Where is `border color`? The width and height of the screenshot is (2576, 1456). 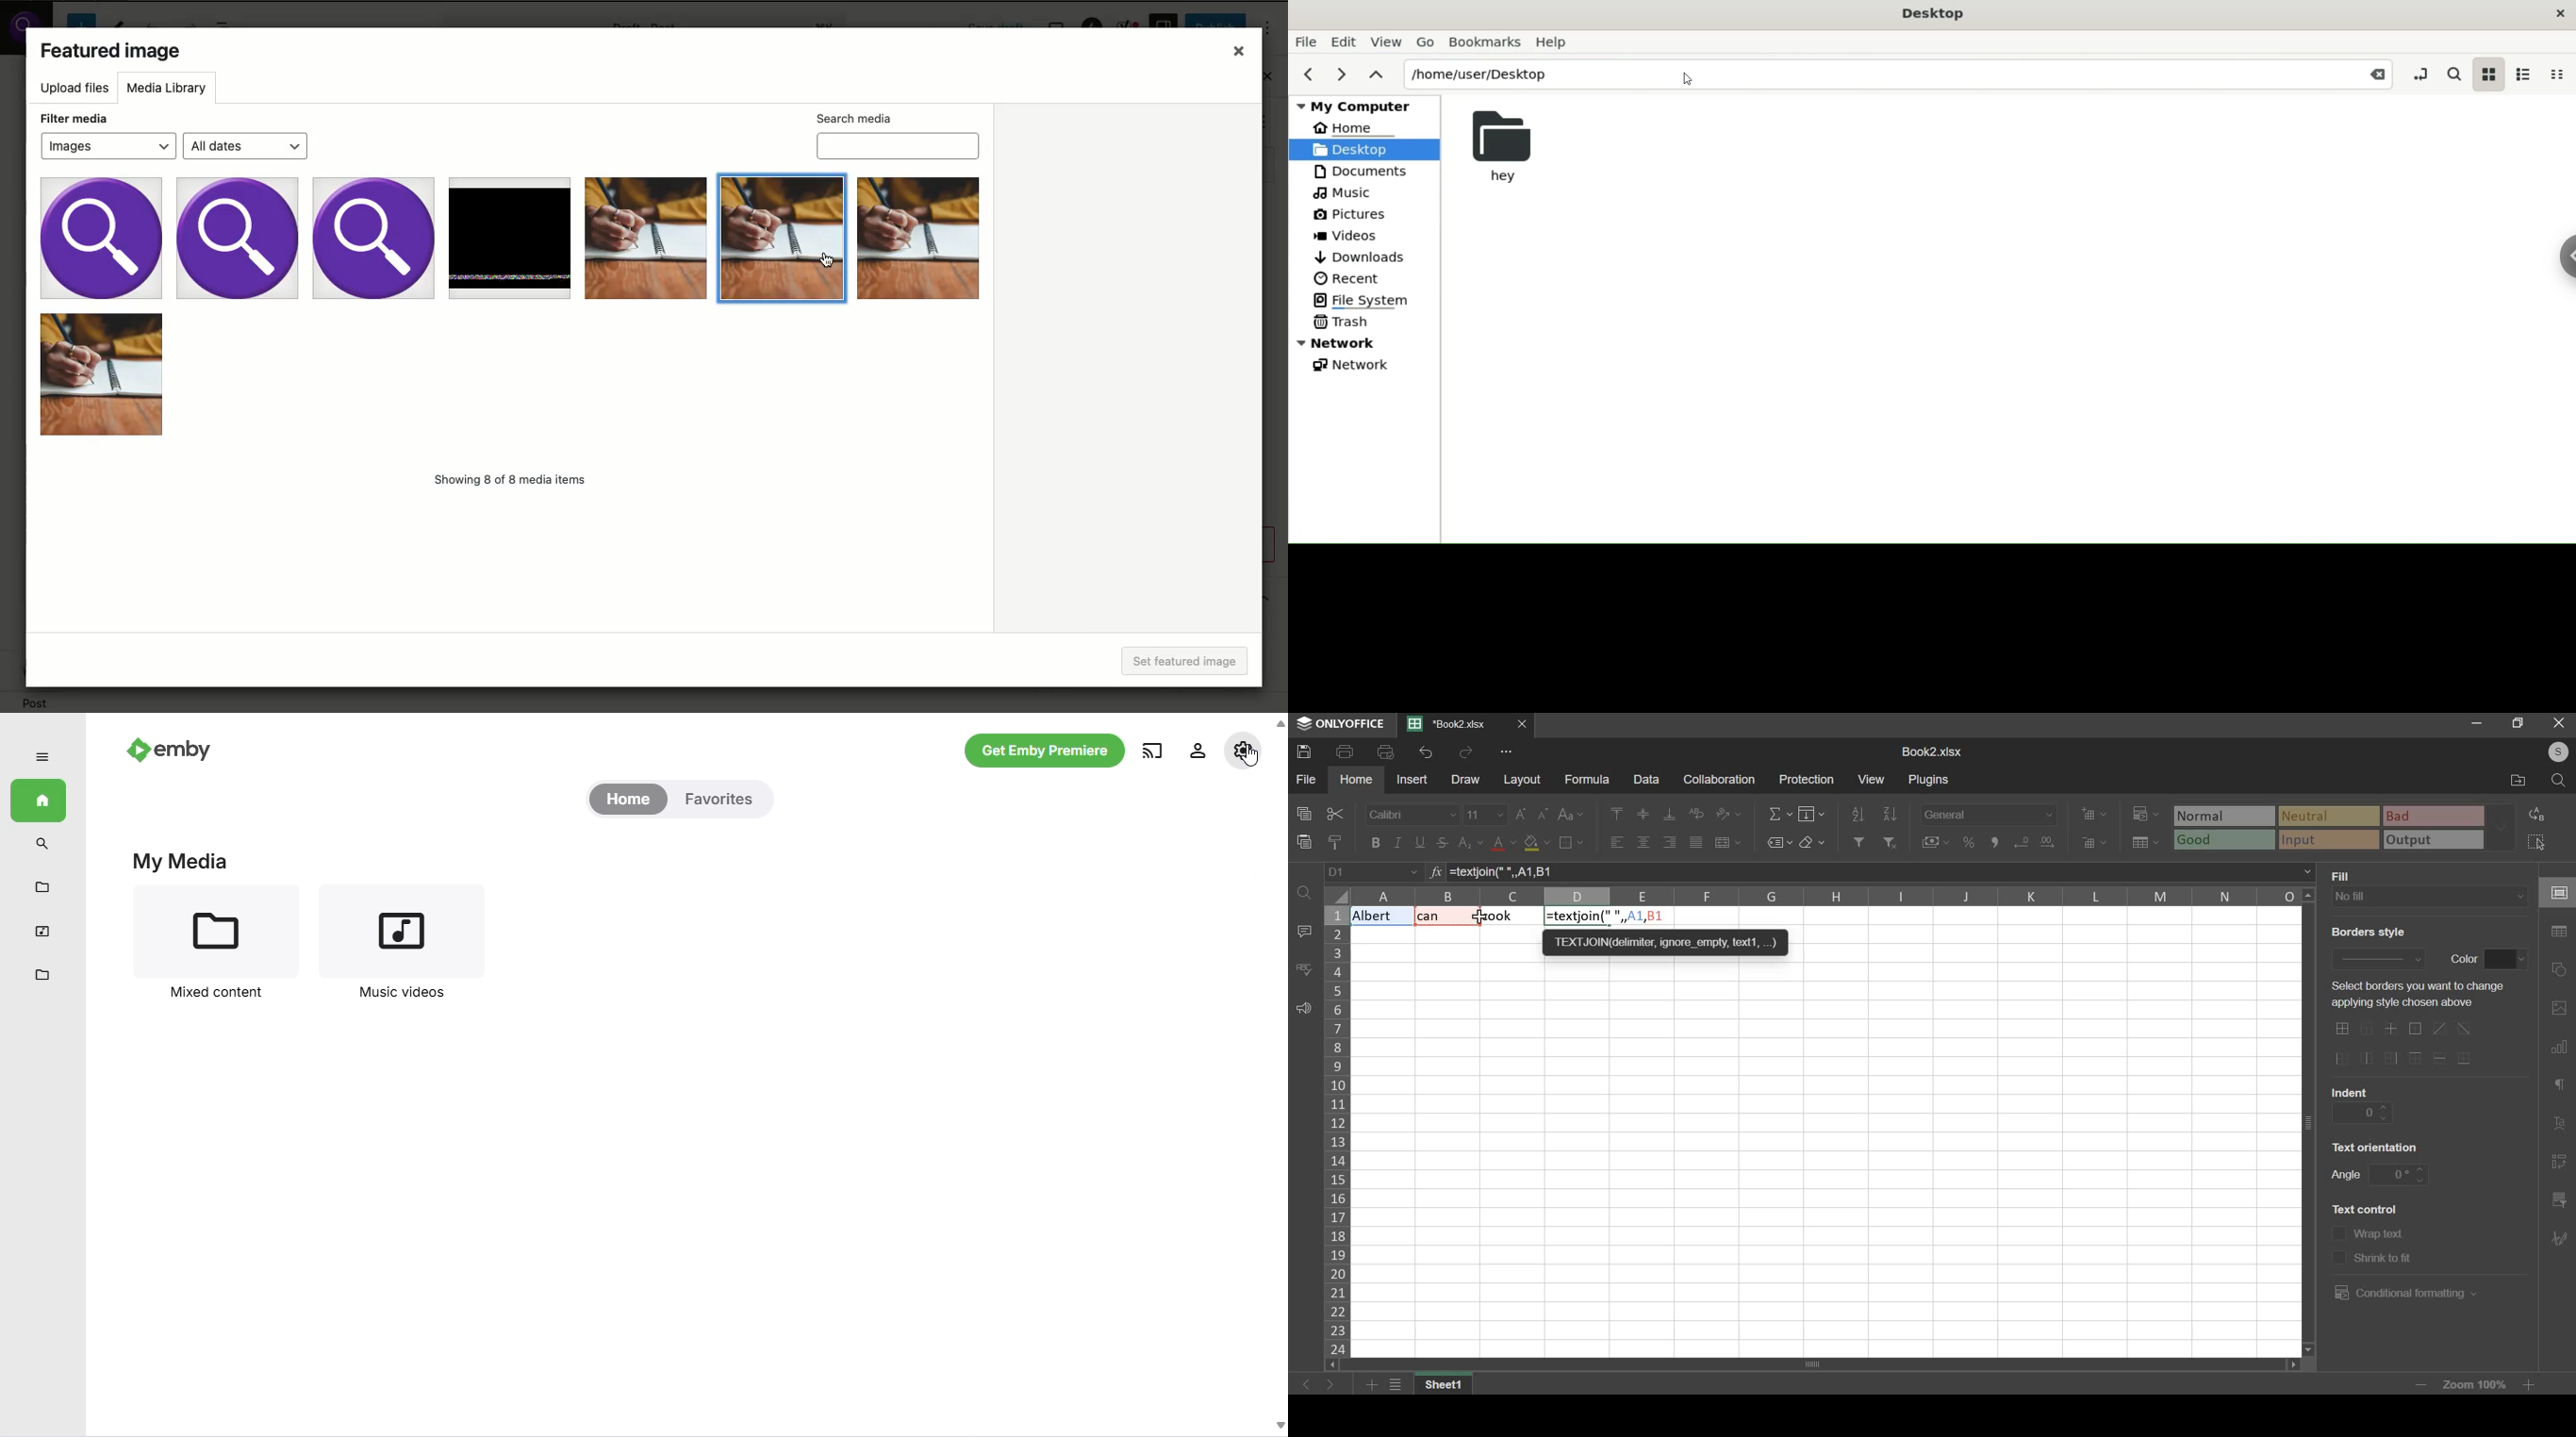
border color is located at coordinates (2506, 960).